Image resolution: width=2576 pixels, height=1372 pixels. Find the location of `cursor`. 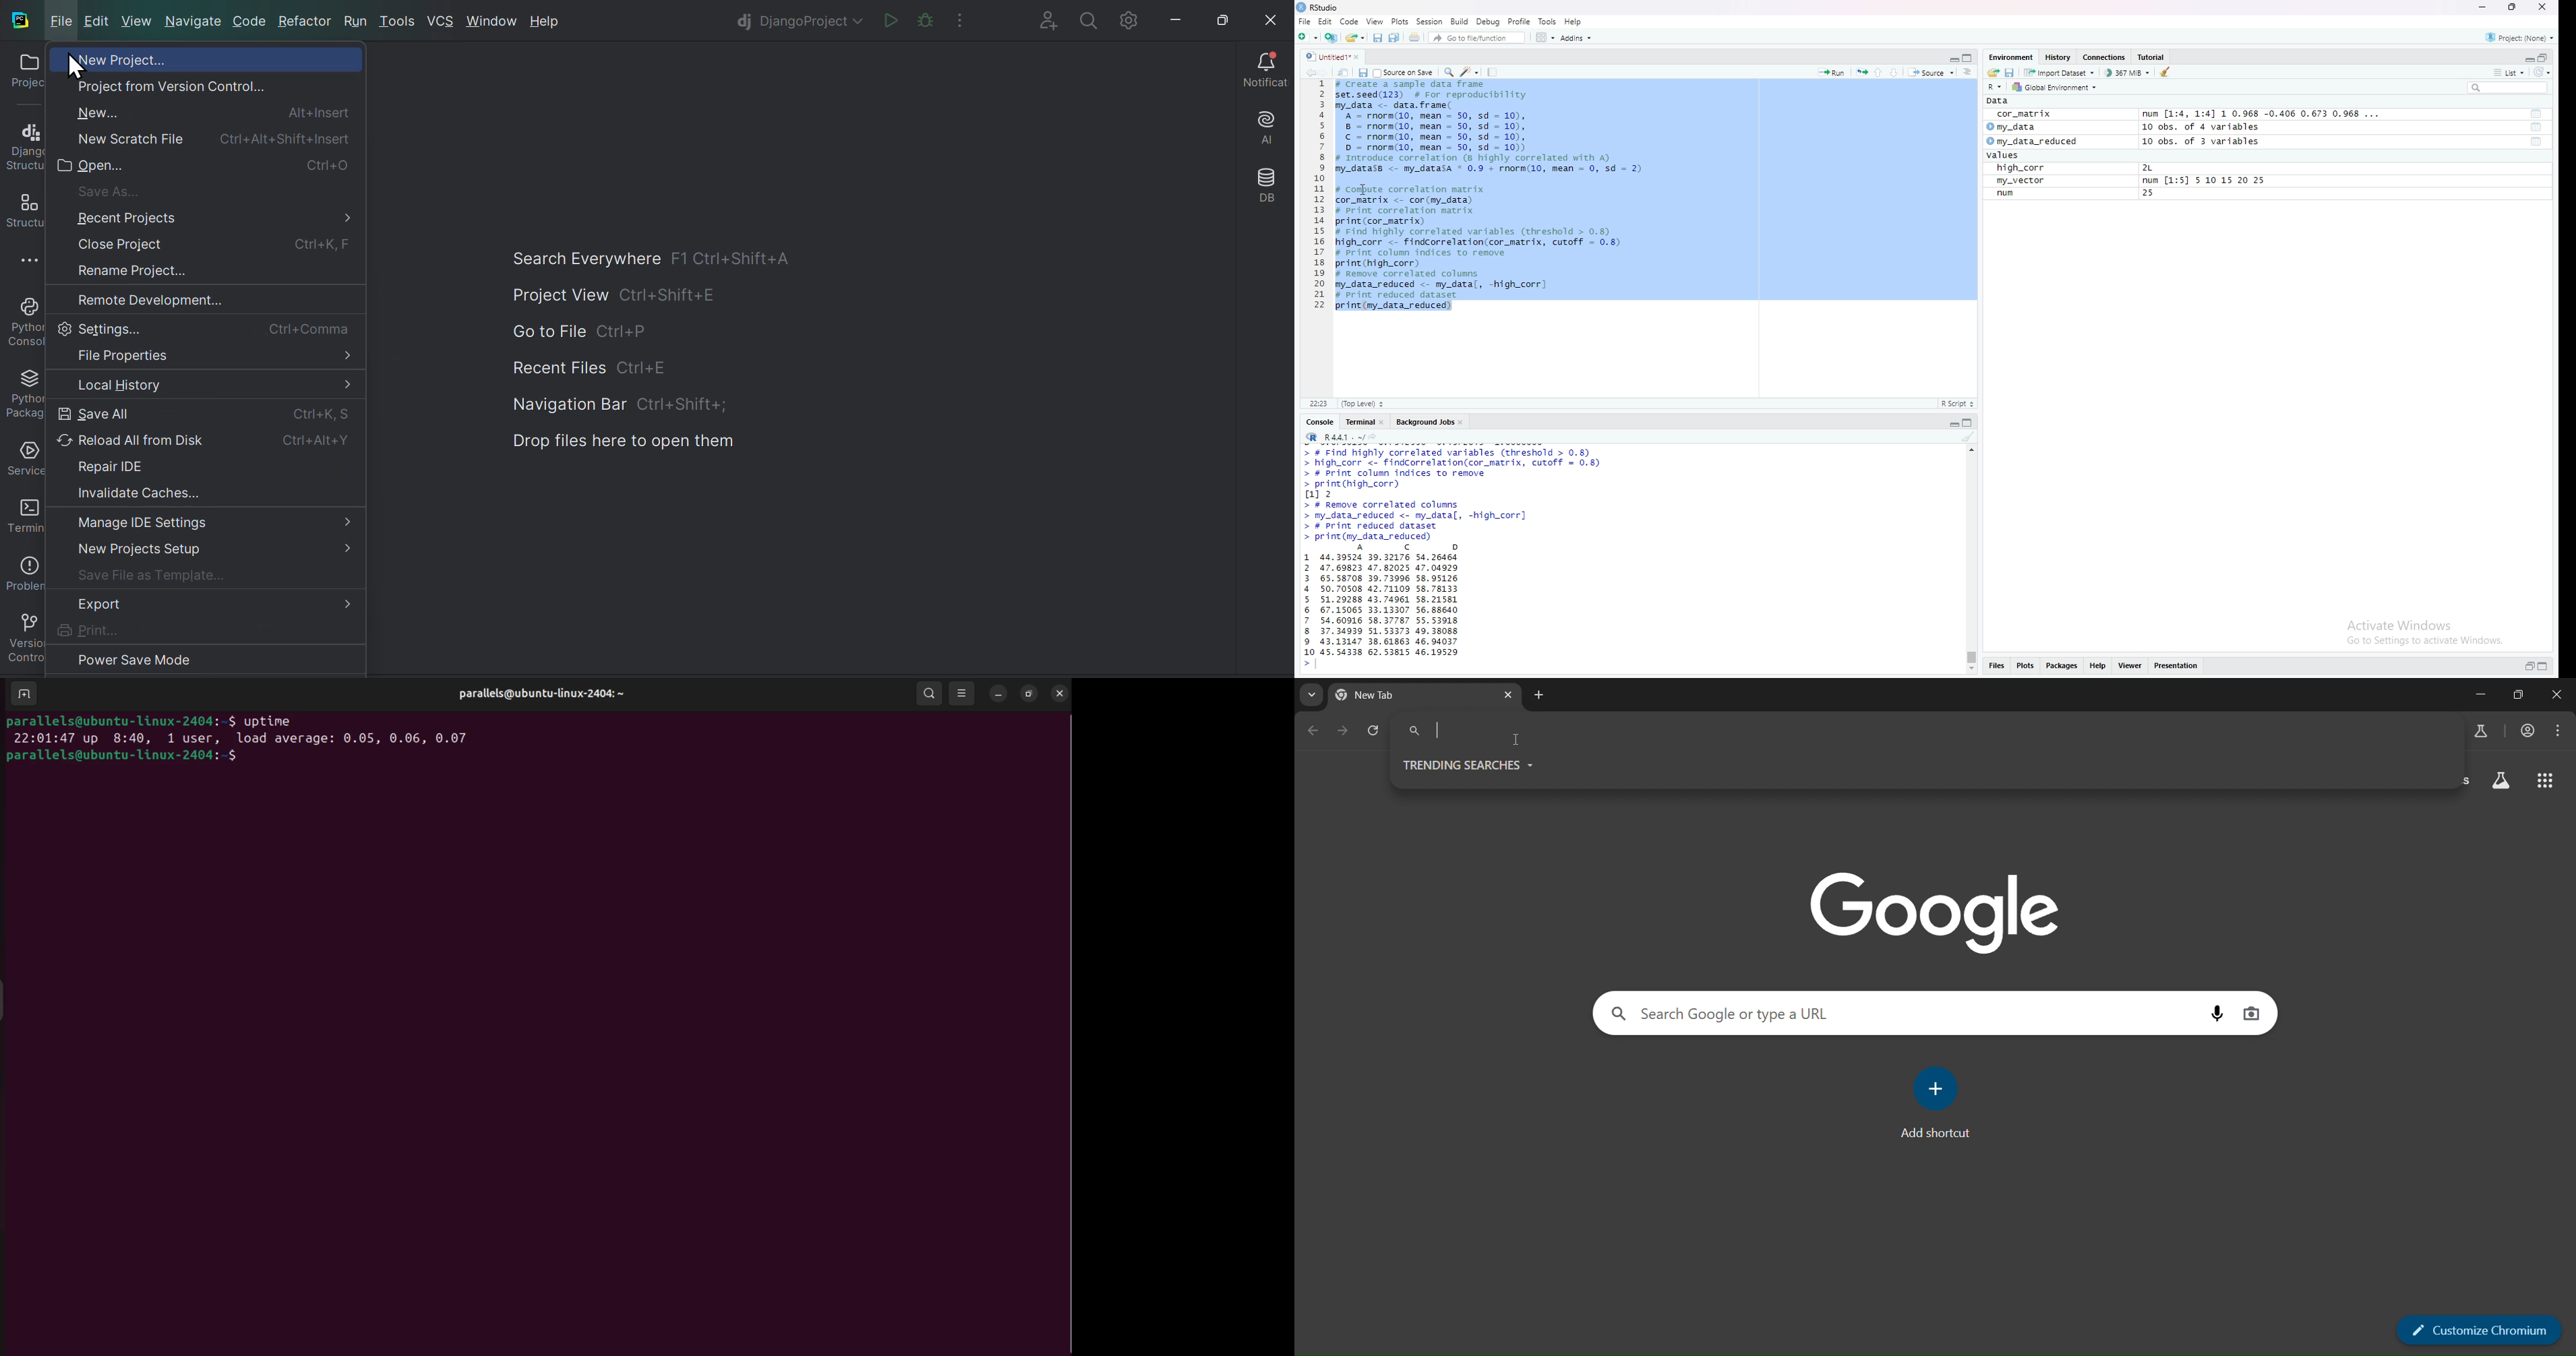

cursor is located at coordinates (1516, 741).